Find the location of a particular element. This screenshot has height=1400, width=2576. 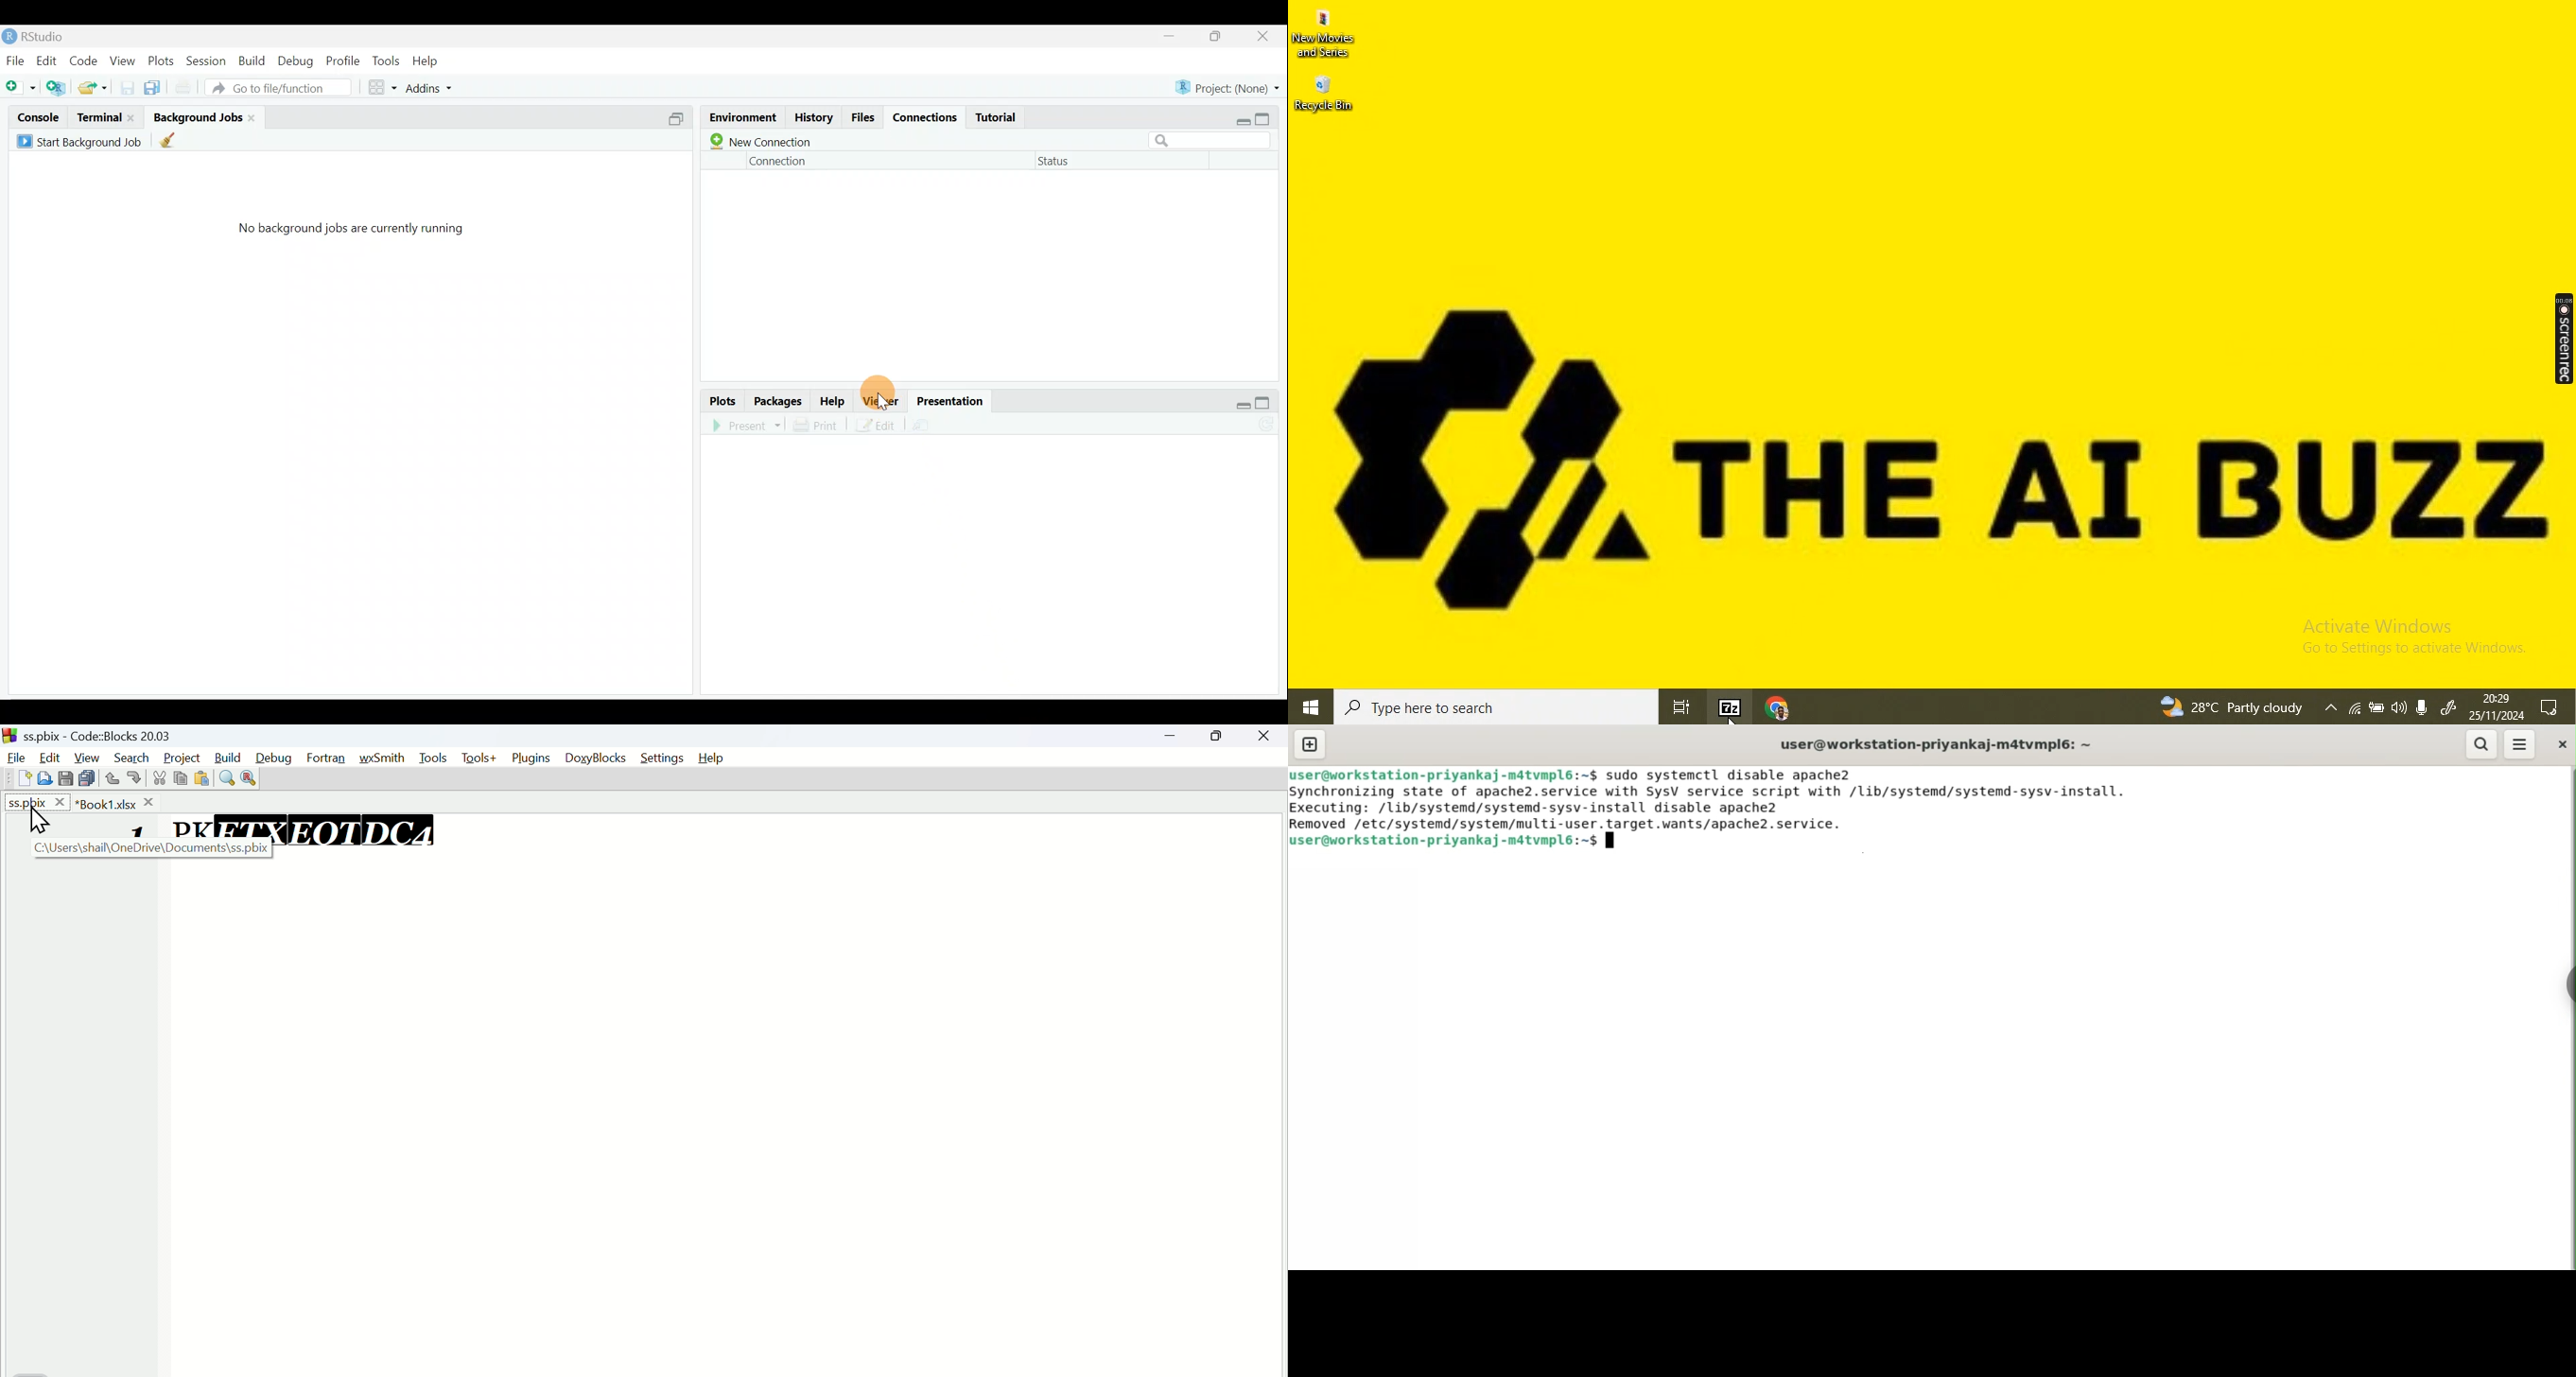

Background jobs is located at coordinates (197, 113).